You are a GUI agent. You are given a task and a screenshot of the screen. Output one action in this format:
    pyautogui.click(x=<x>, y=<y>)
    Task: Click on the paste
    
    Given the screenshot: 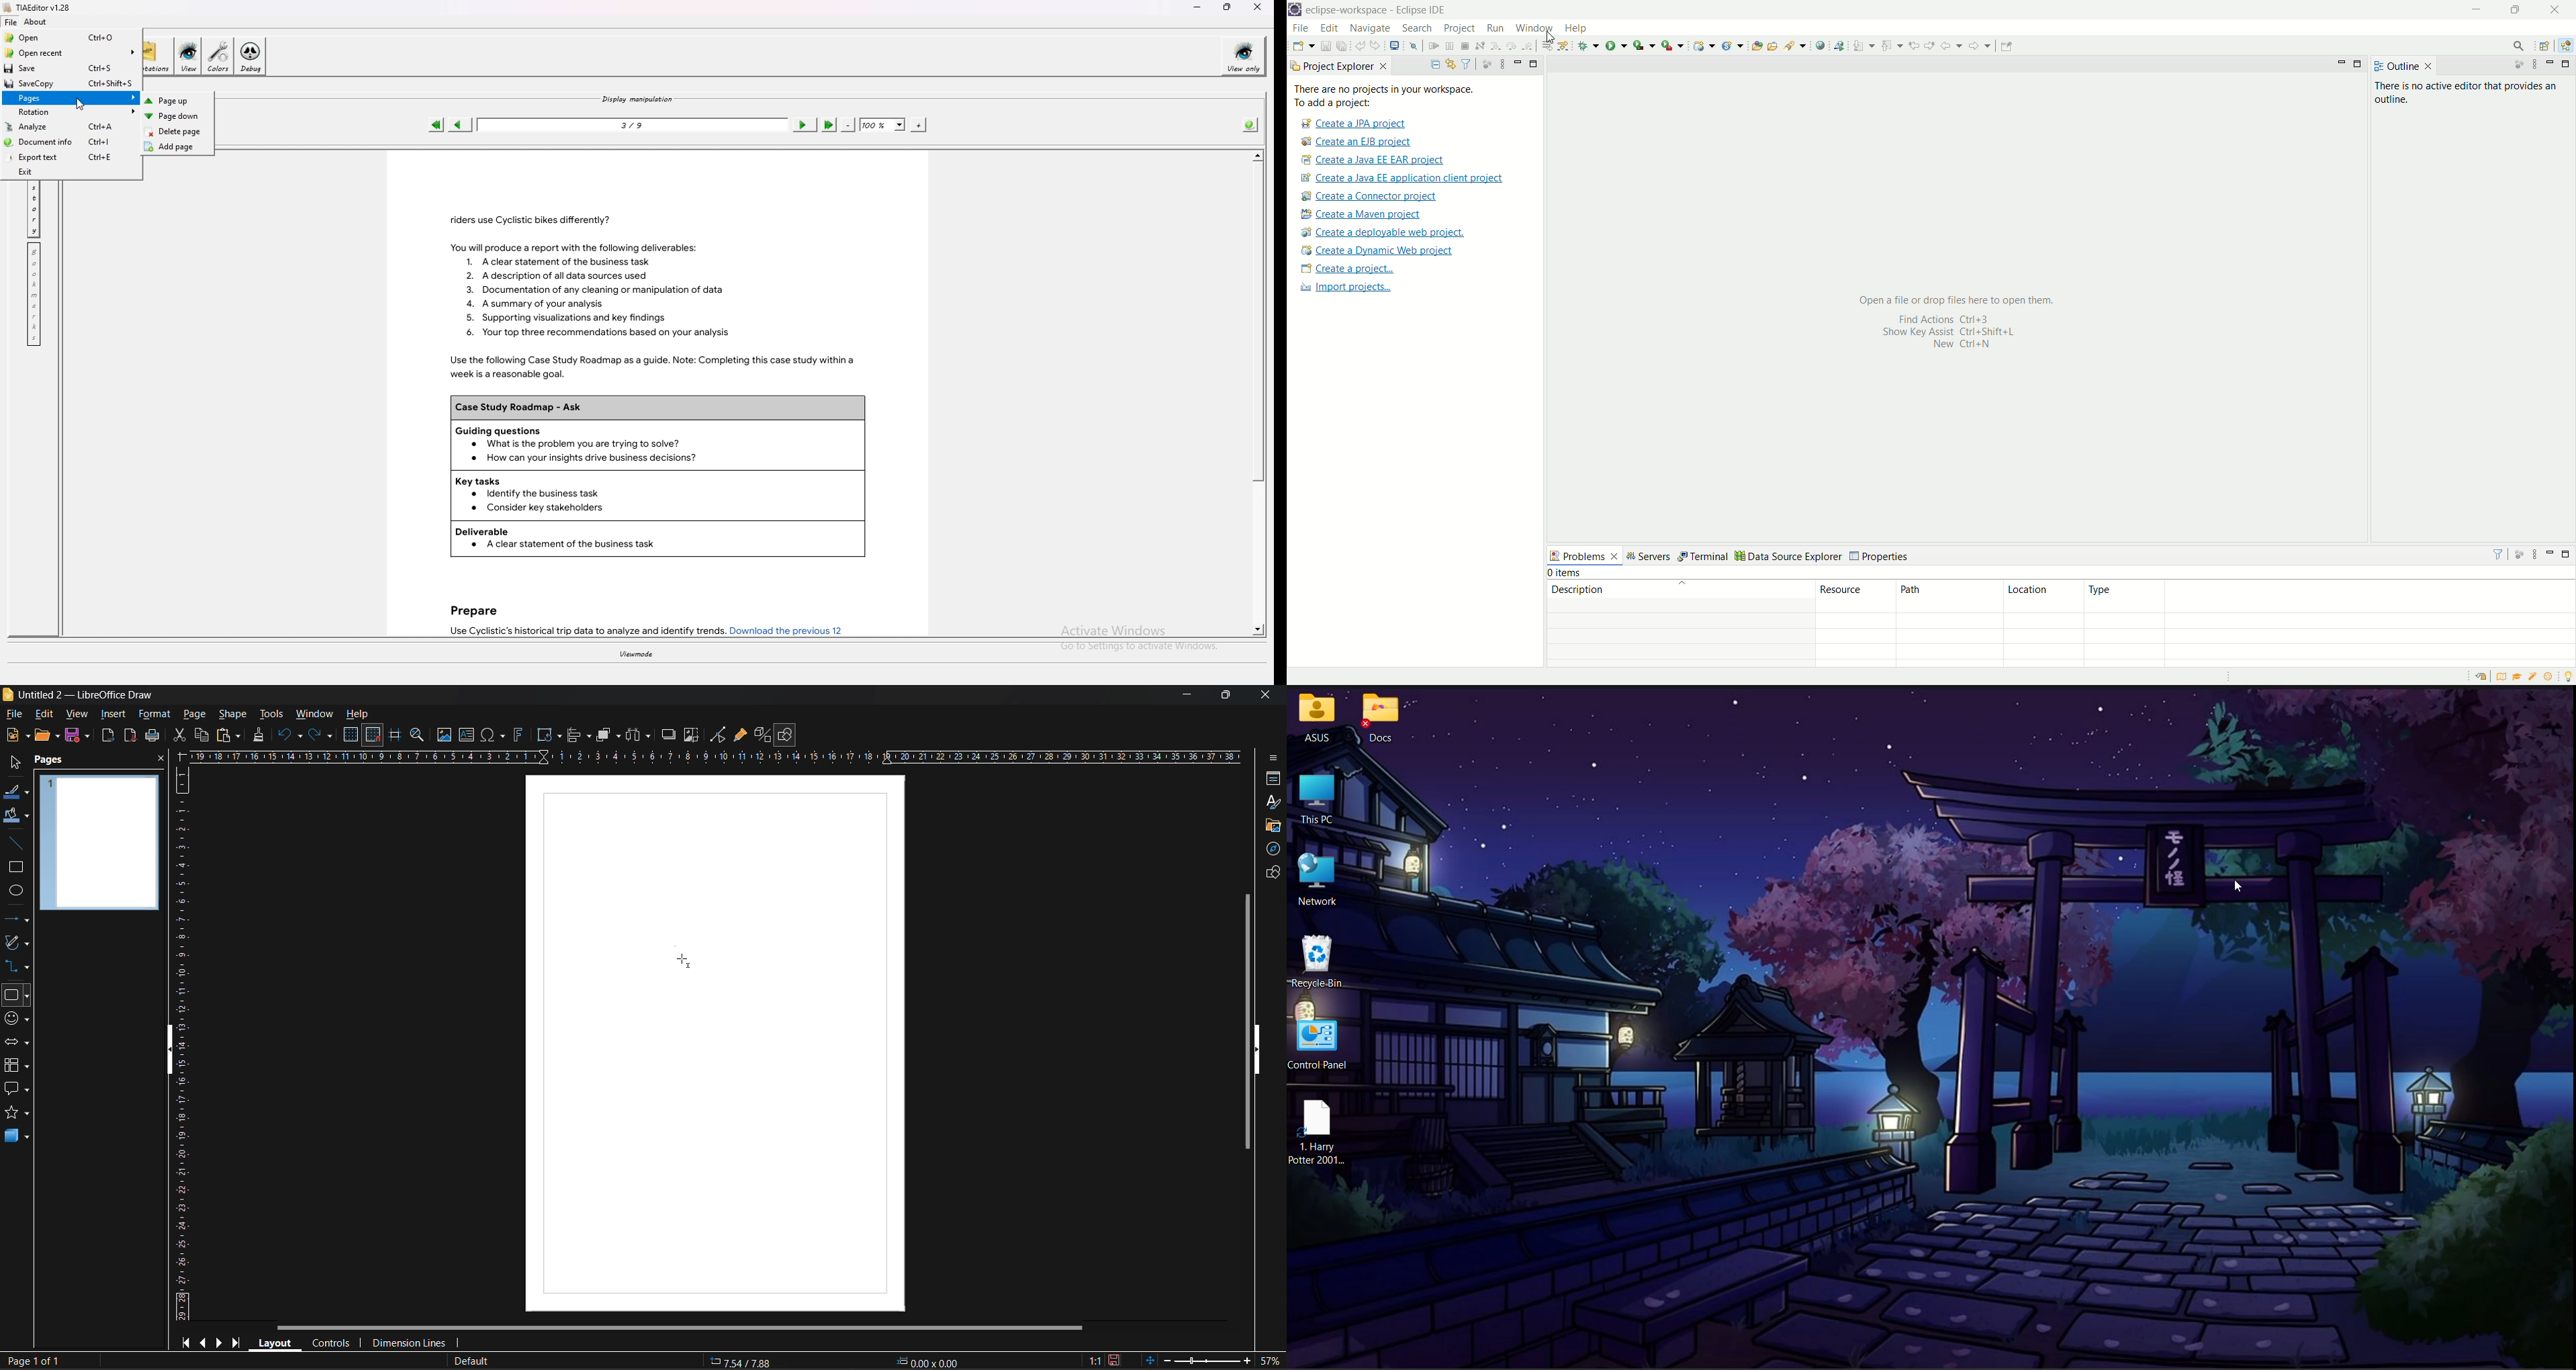 What is the action you would take?
    pyautogui.click(x=229, y=737)
    